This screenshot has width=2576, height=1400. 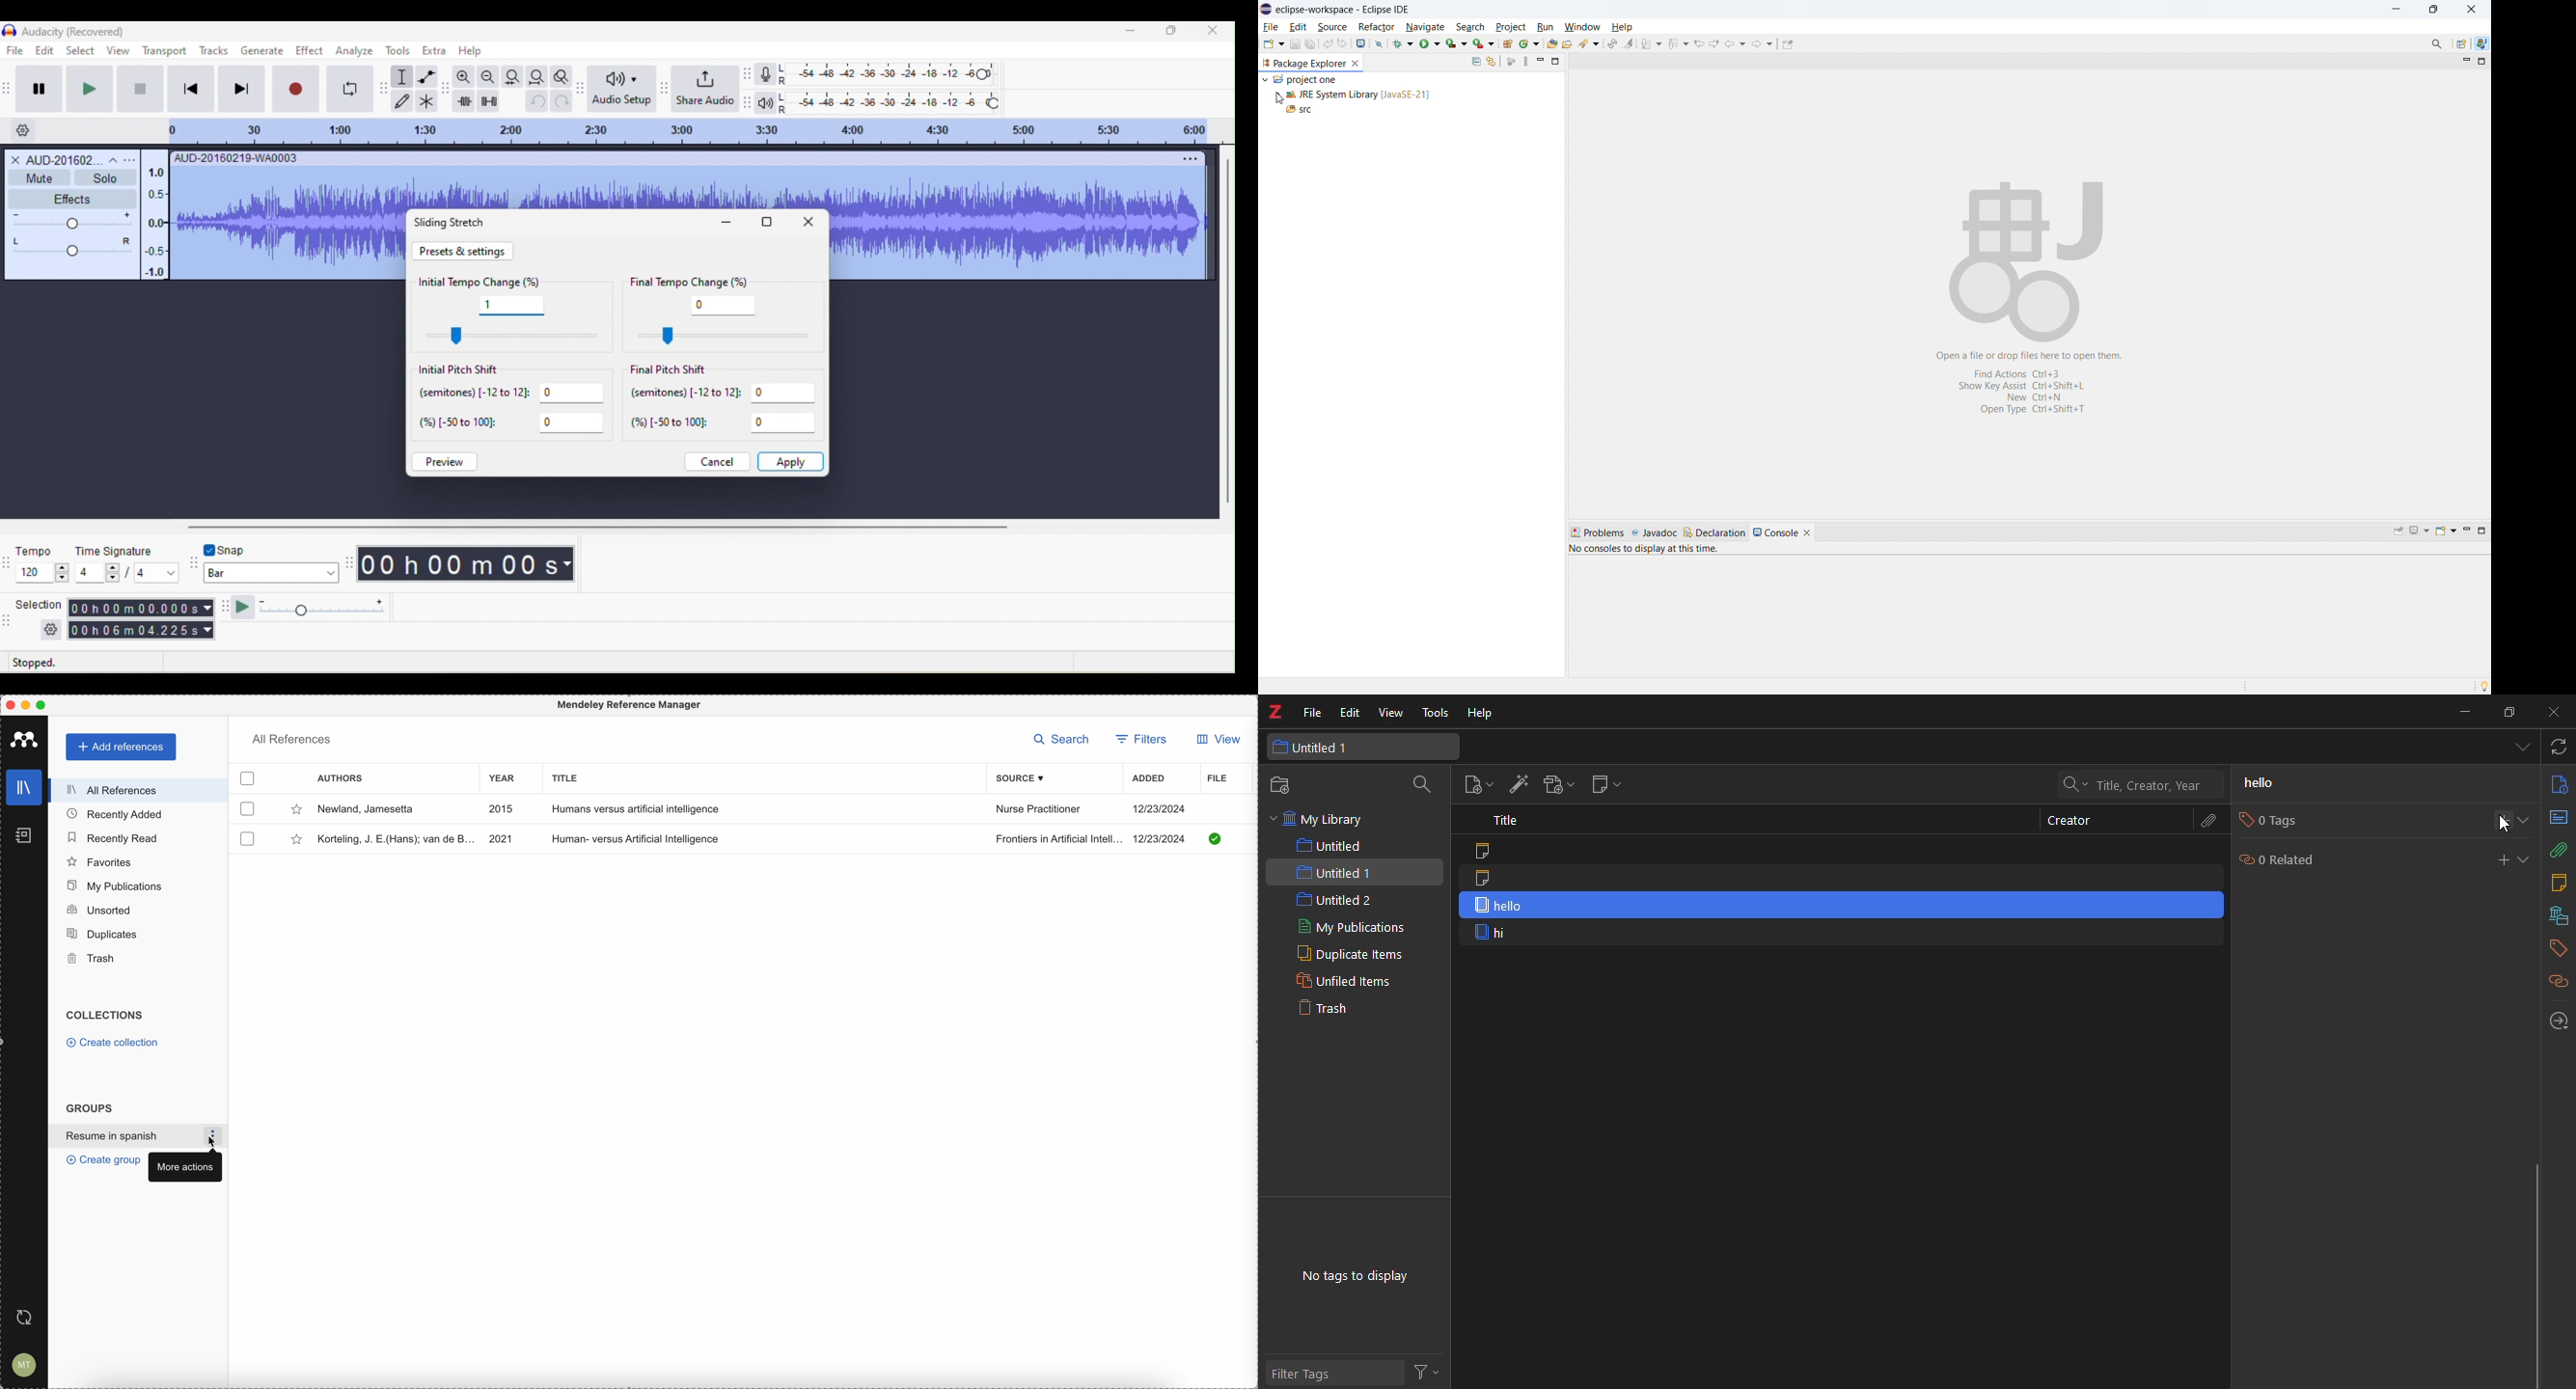 What do you see at coordinates (1389, 713) in the screenshot?
I see `view` at bounding box center [1389, 713].